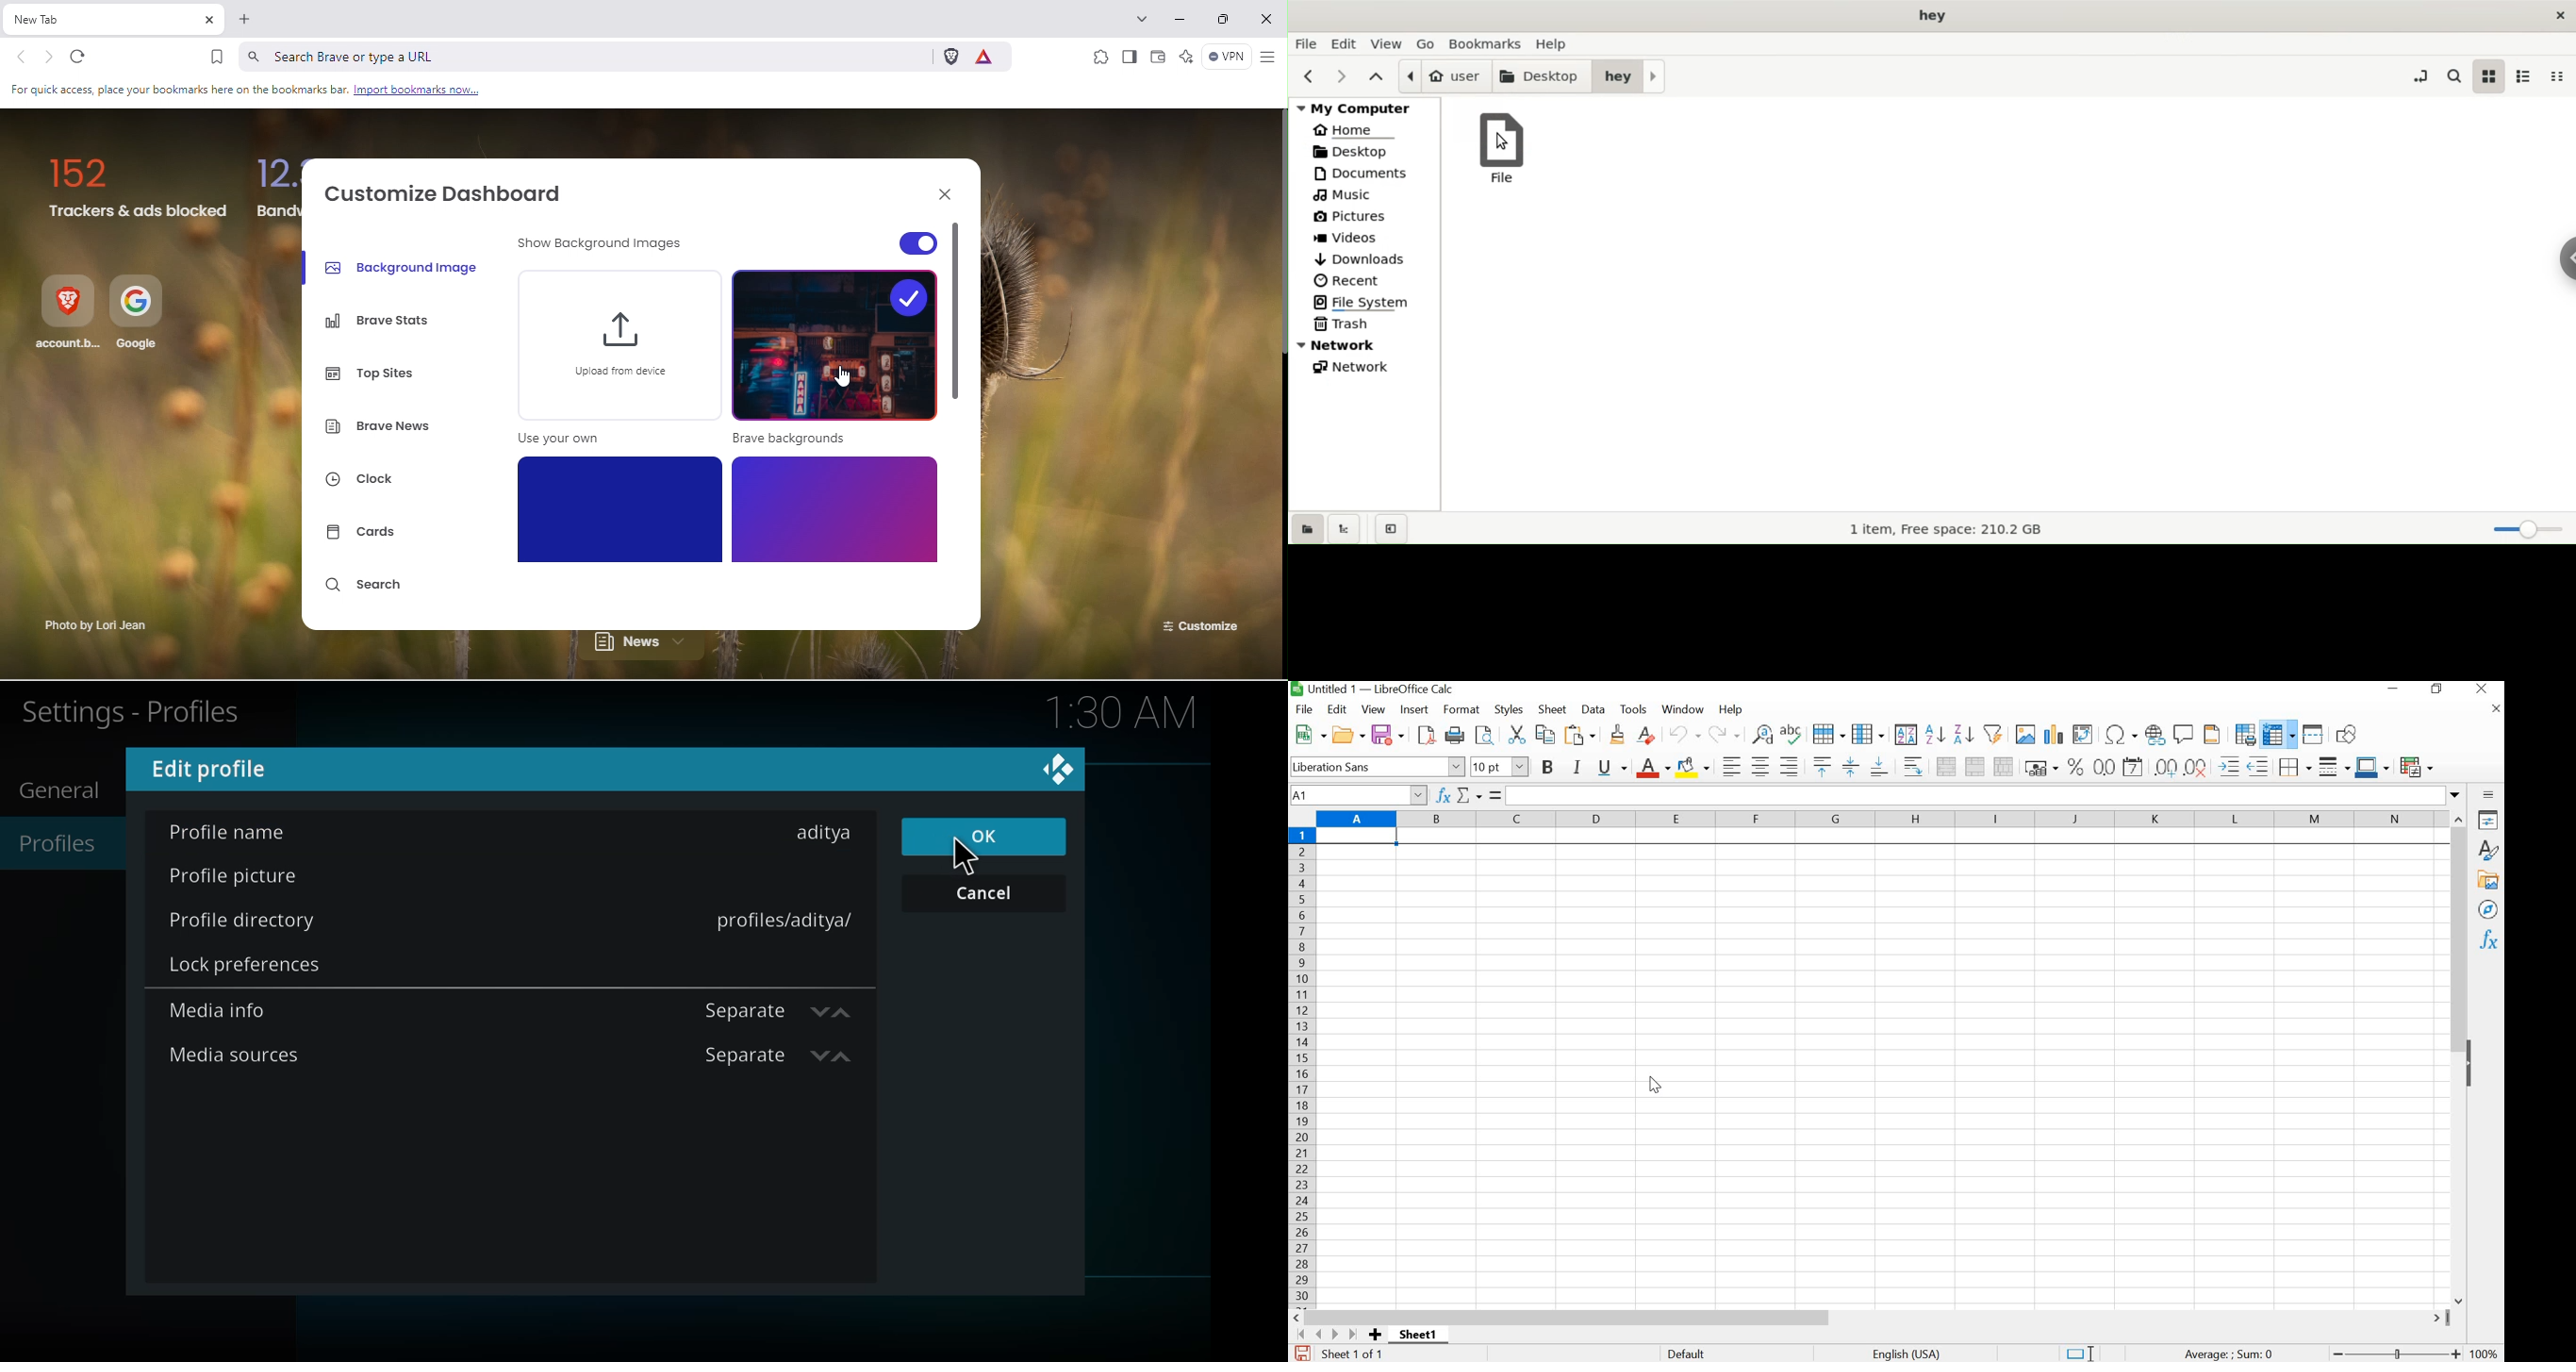 The width and height of the screenshot is (2576, 1372). I want to click on profile picture, so click(238, 878).